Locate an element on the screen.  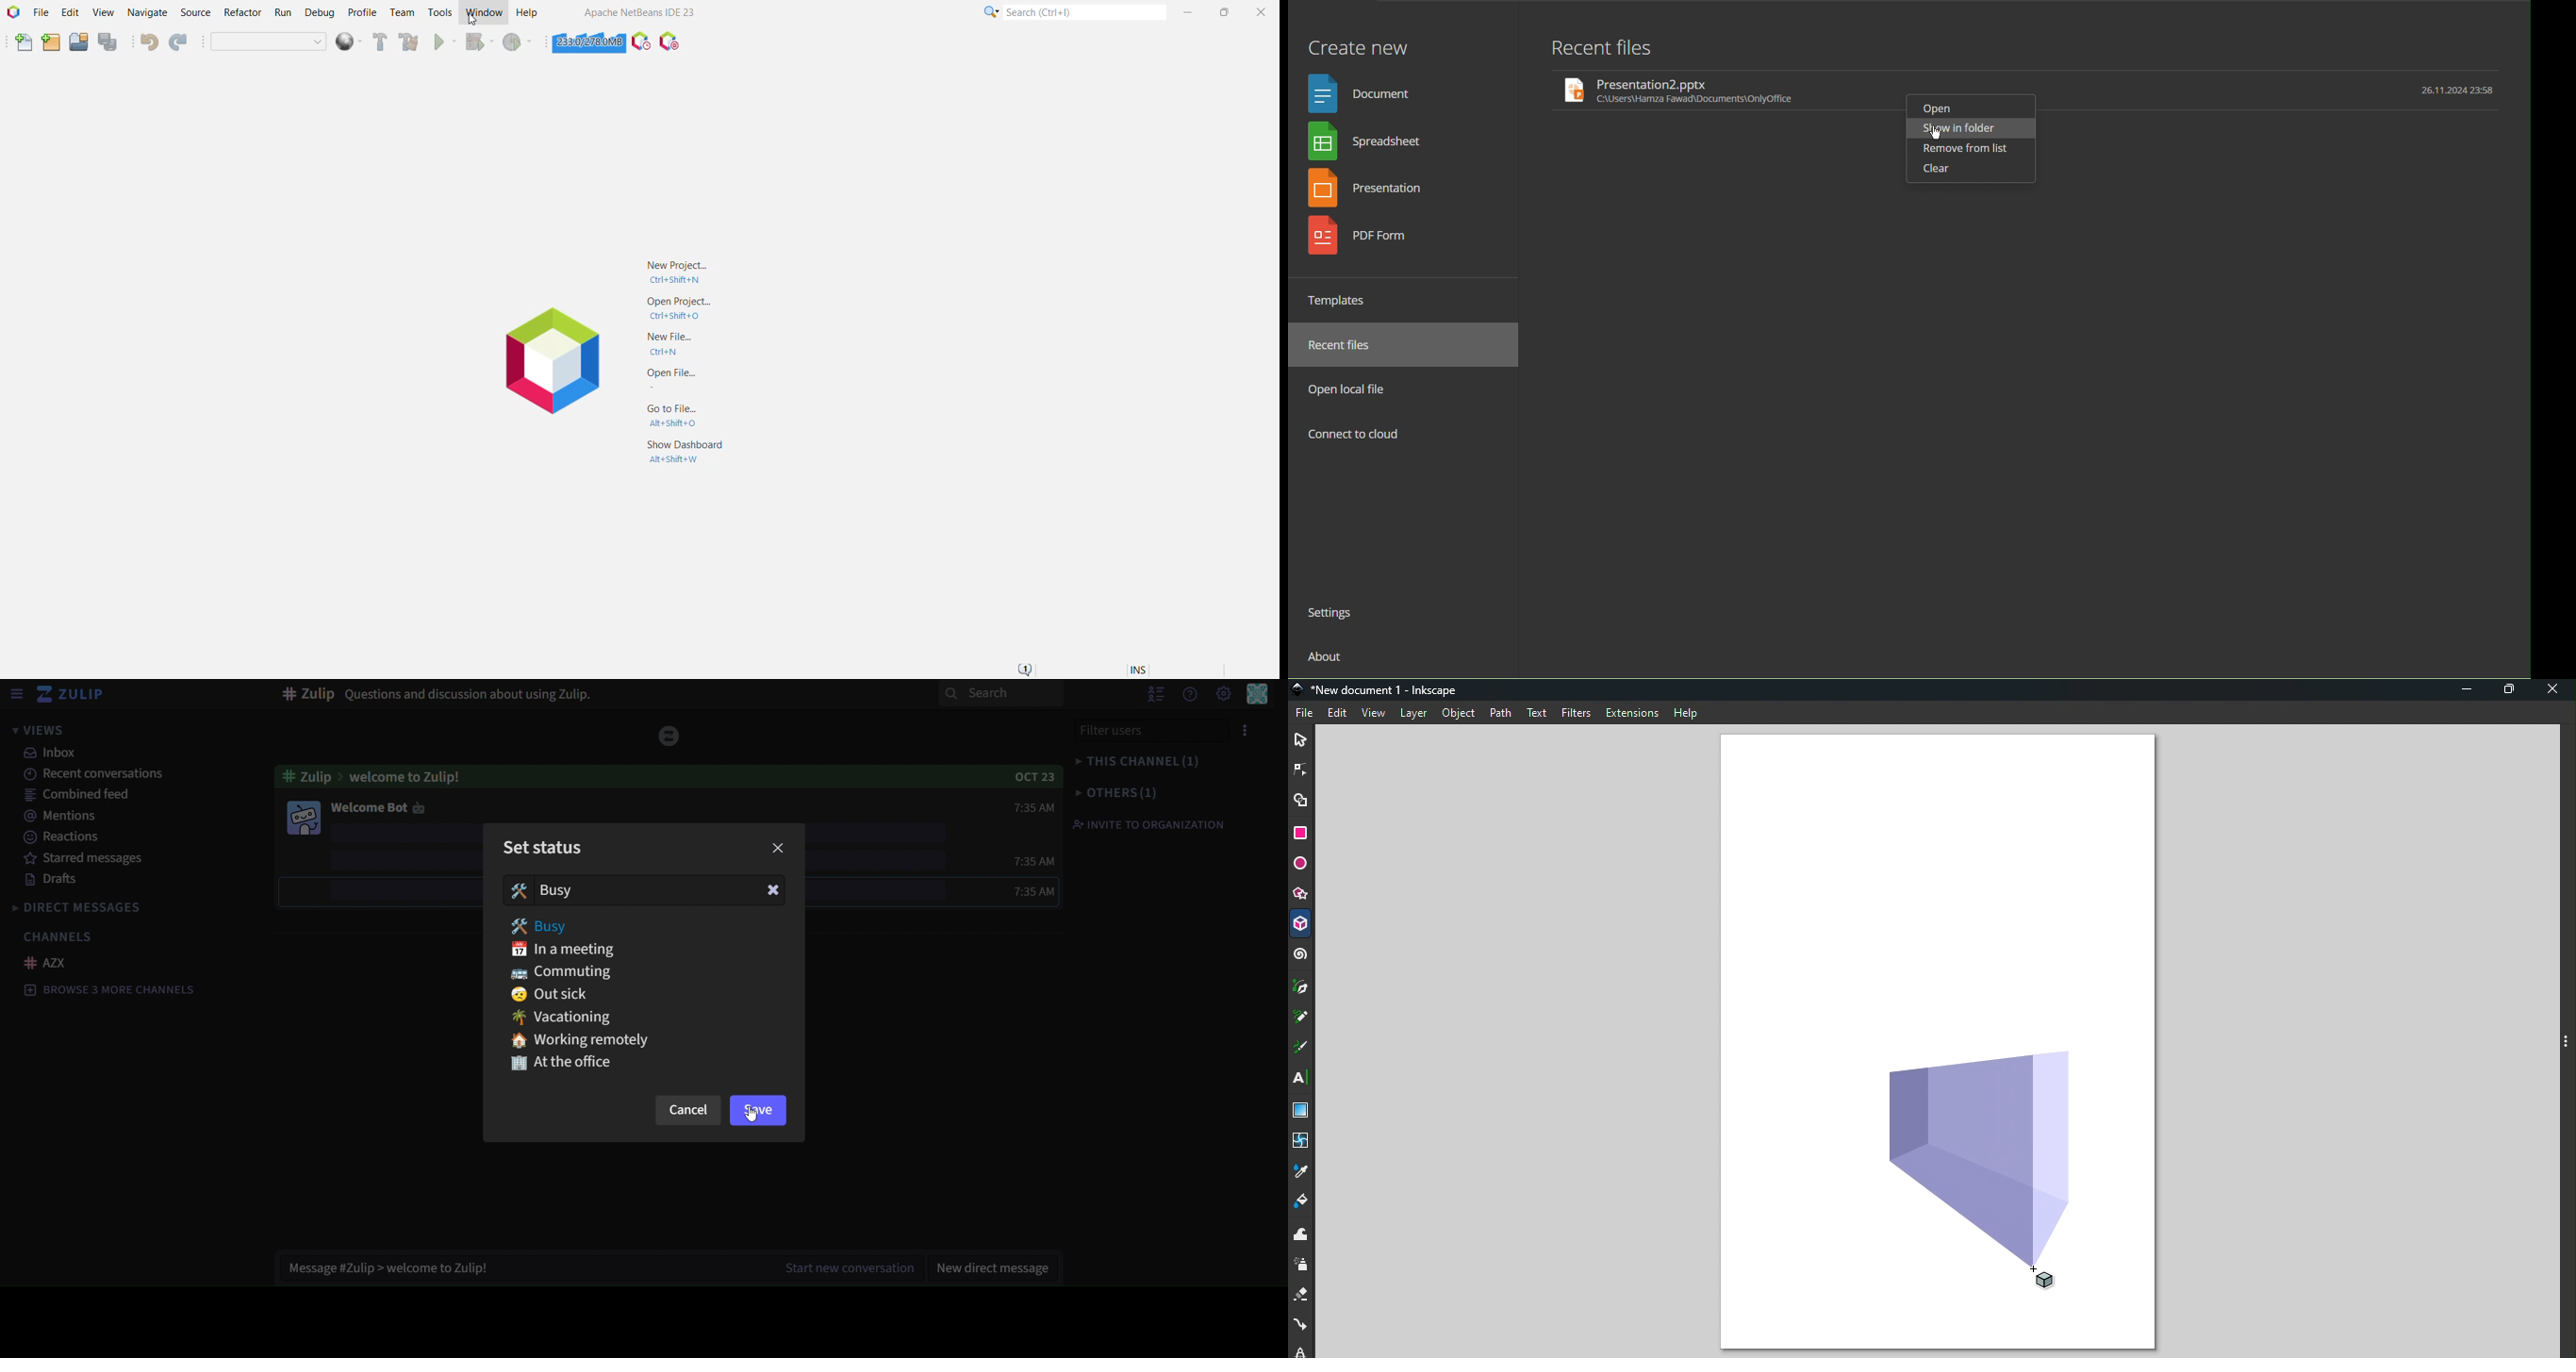
show user list is located at coordinates (1158, 693).